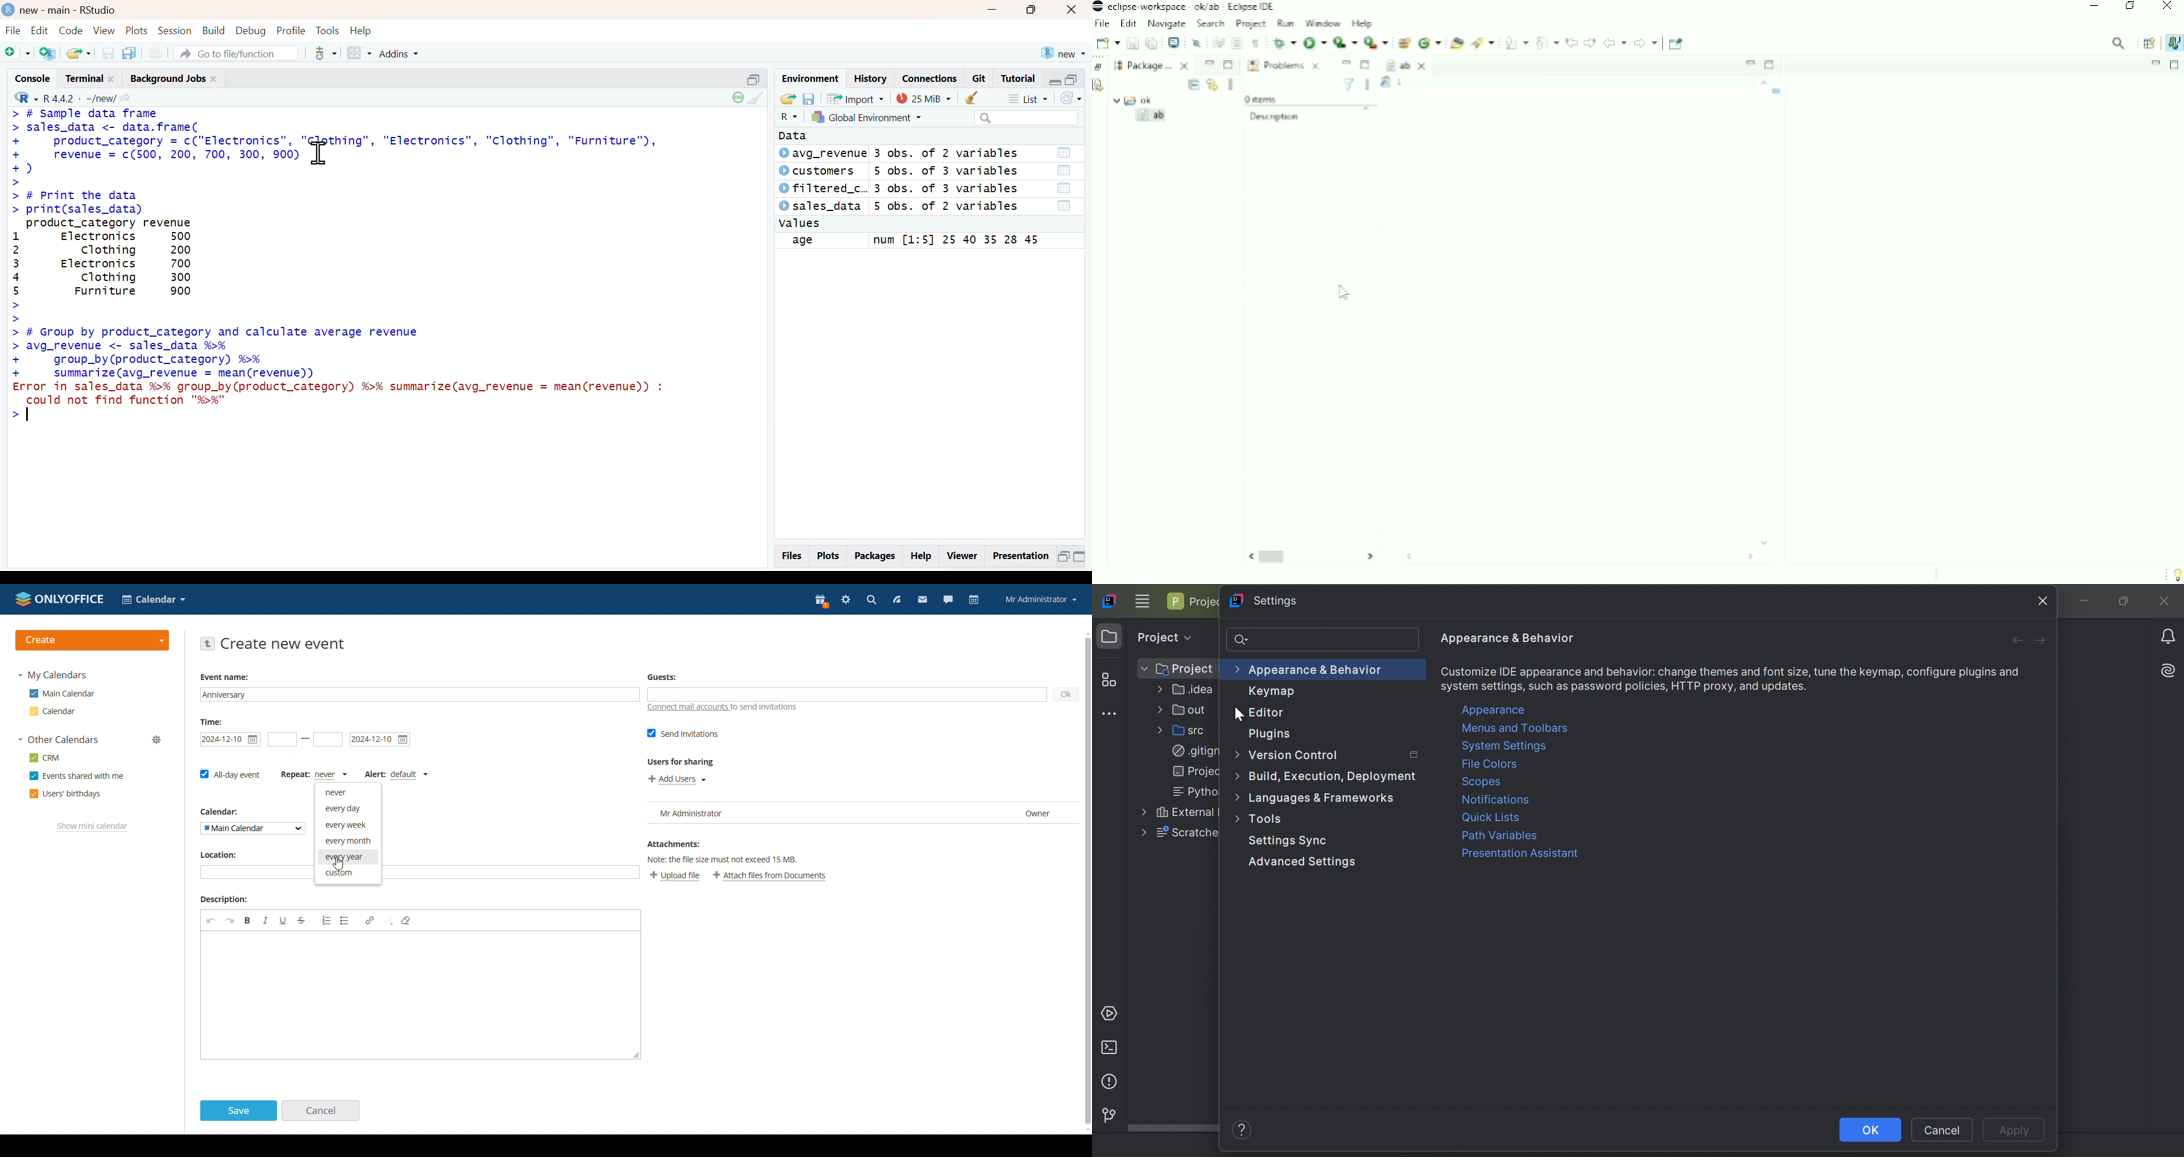 The width and height of the screenshot is (2184, 1176). What do you see at coordinates (108, 54) in the screenshot?
I see `Save Current Document` at bounding box center [108, 54].